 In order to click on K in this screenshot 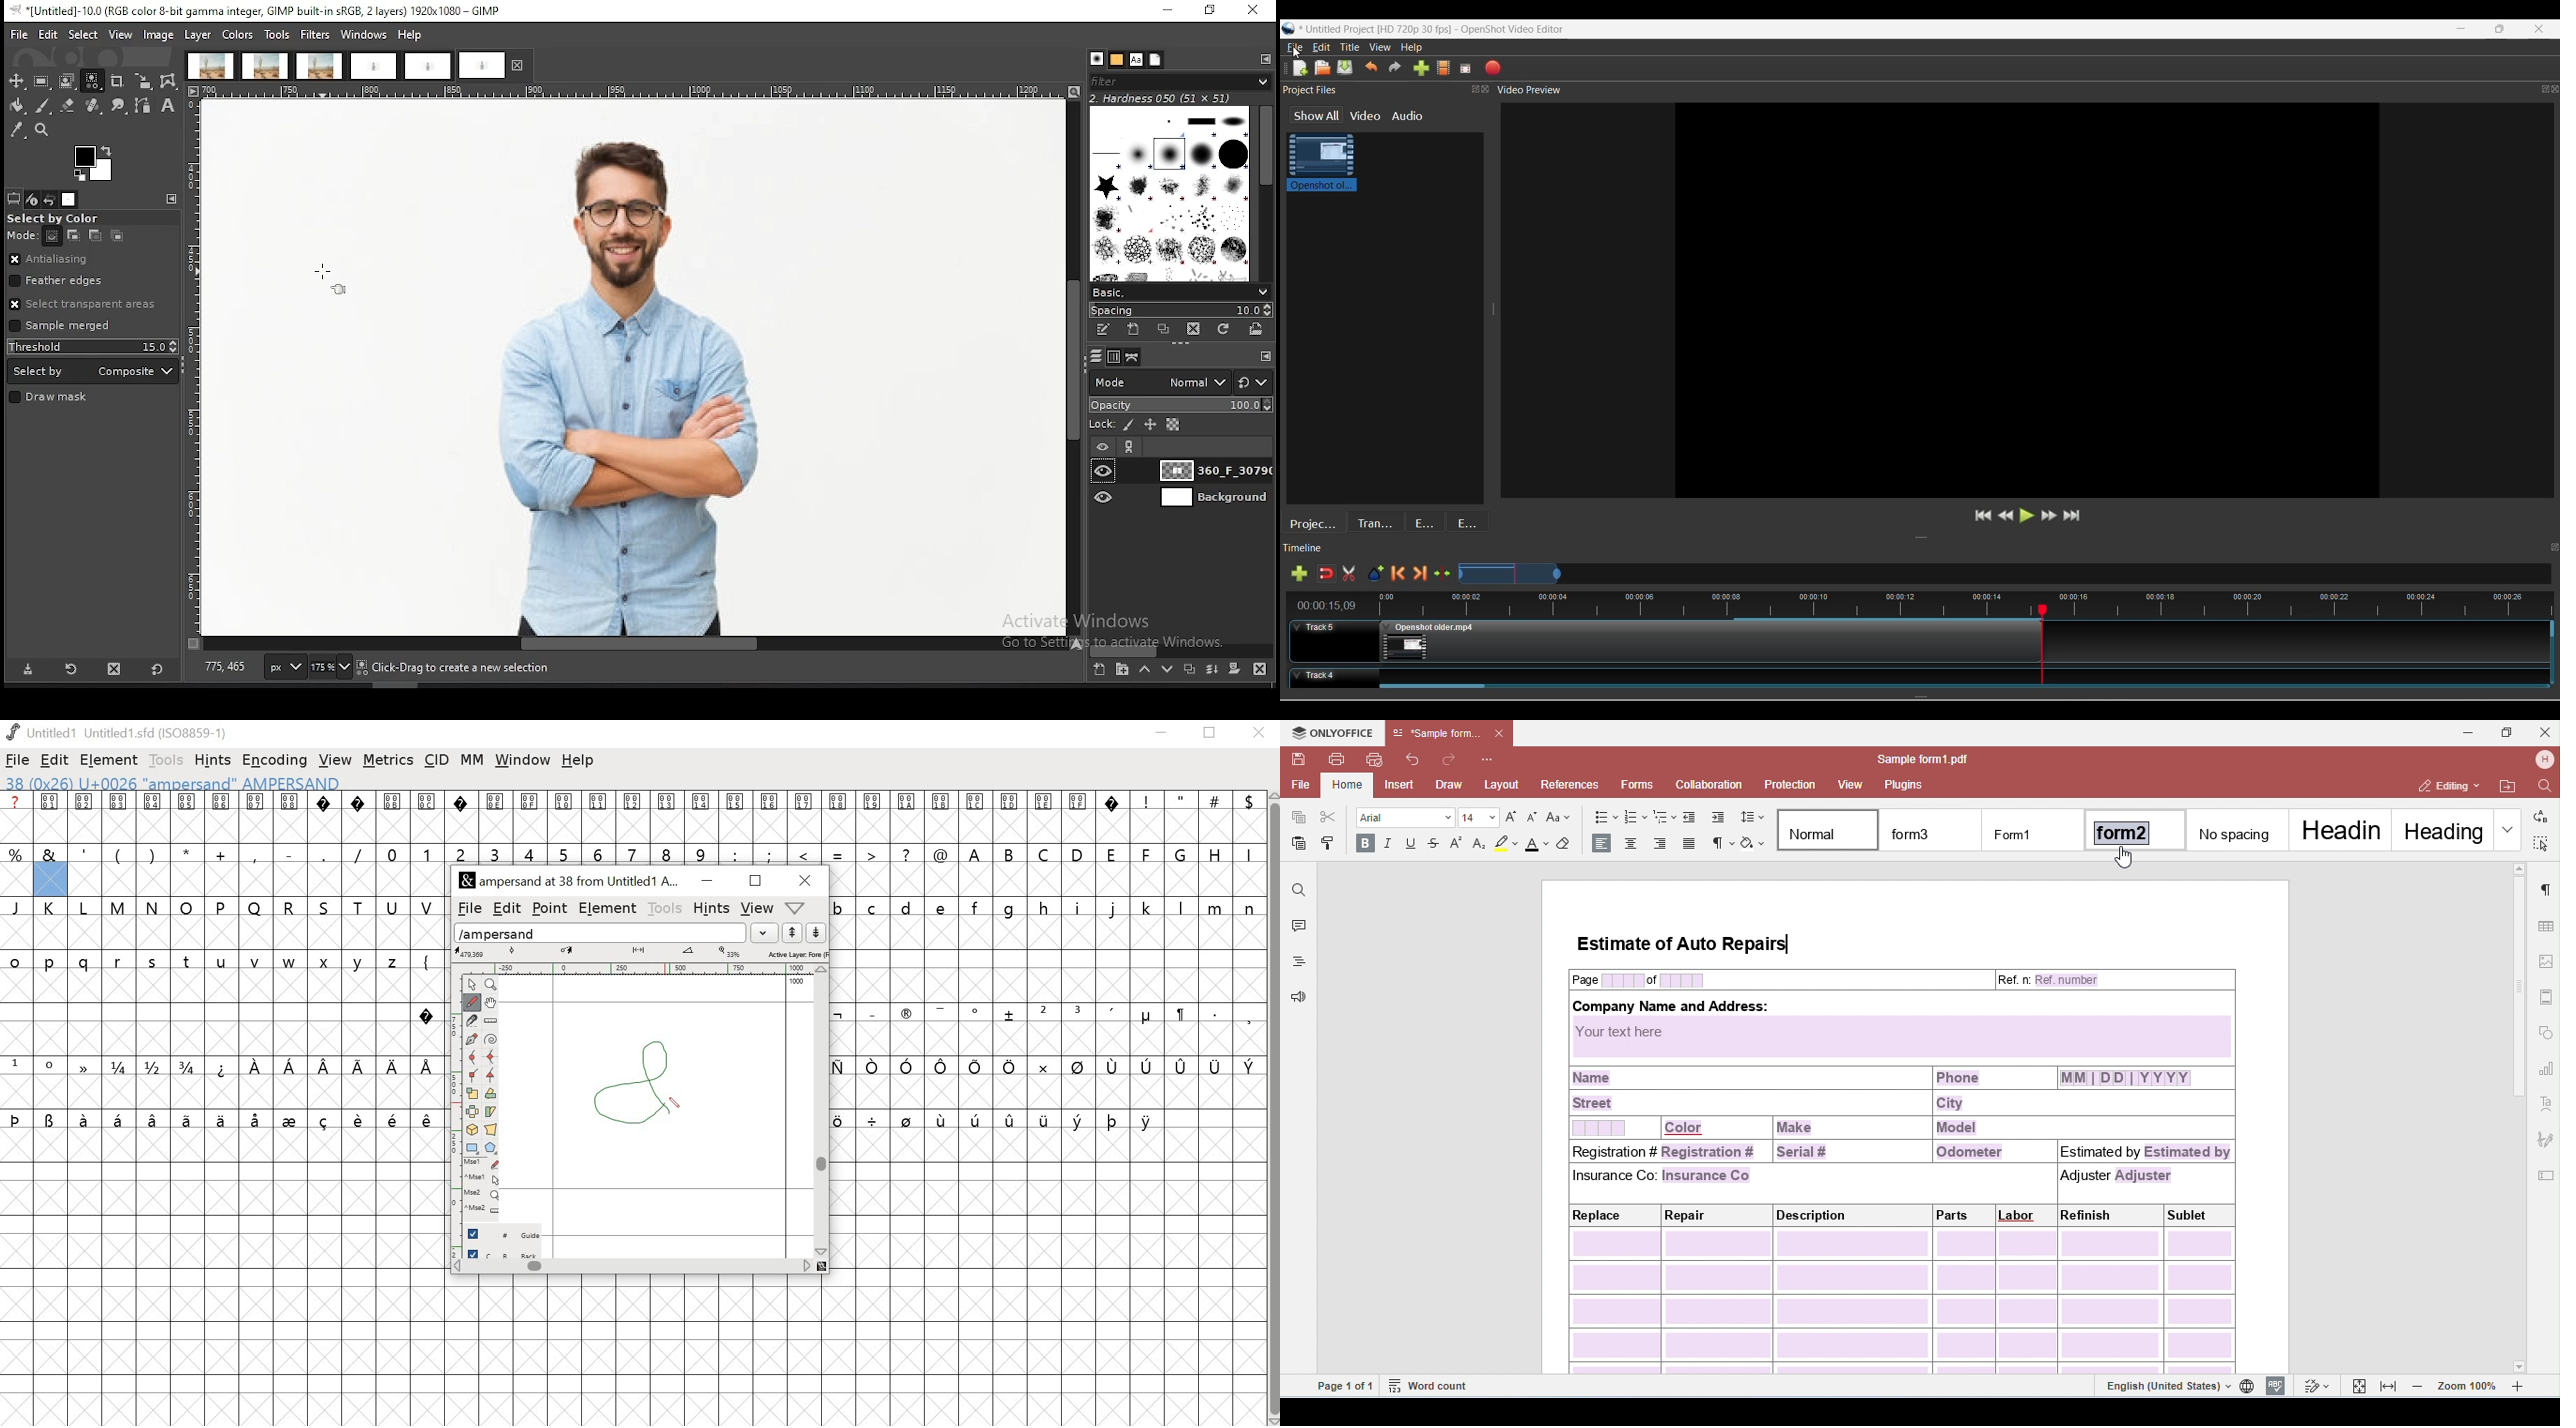, I will do `click(52, 909)`.